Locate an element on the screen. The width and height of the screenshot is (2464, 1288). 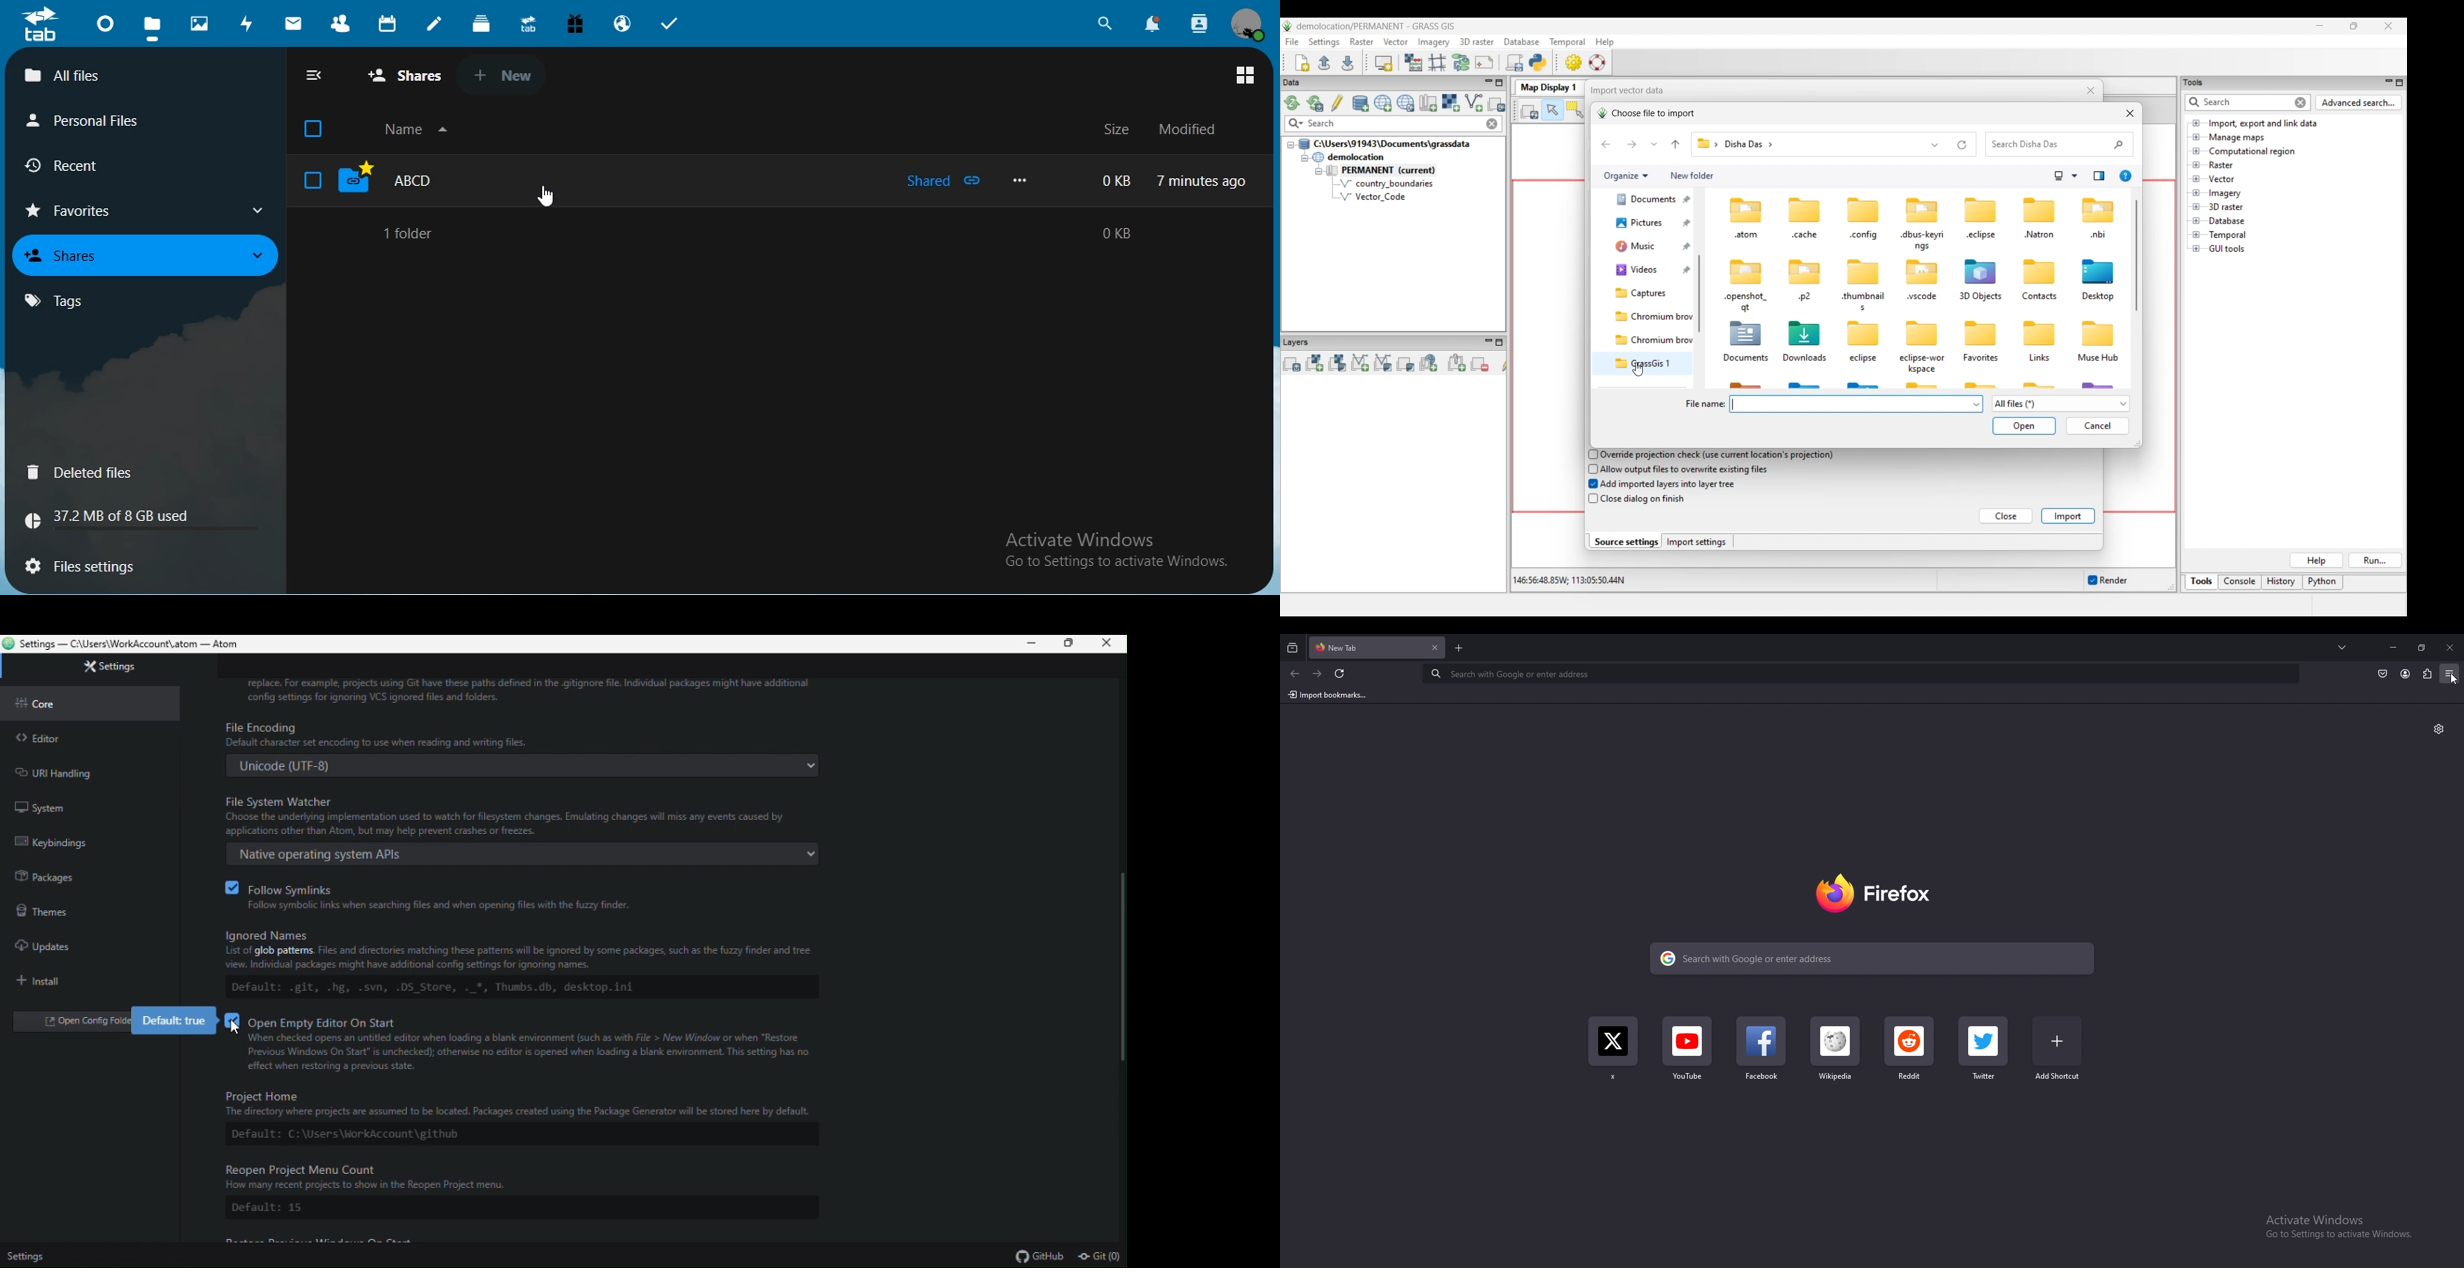
twitter is located at coordinates (1987, 1049).